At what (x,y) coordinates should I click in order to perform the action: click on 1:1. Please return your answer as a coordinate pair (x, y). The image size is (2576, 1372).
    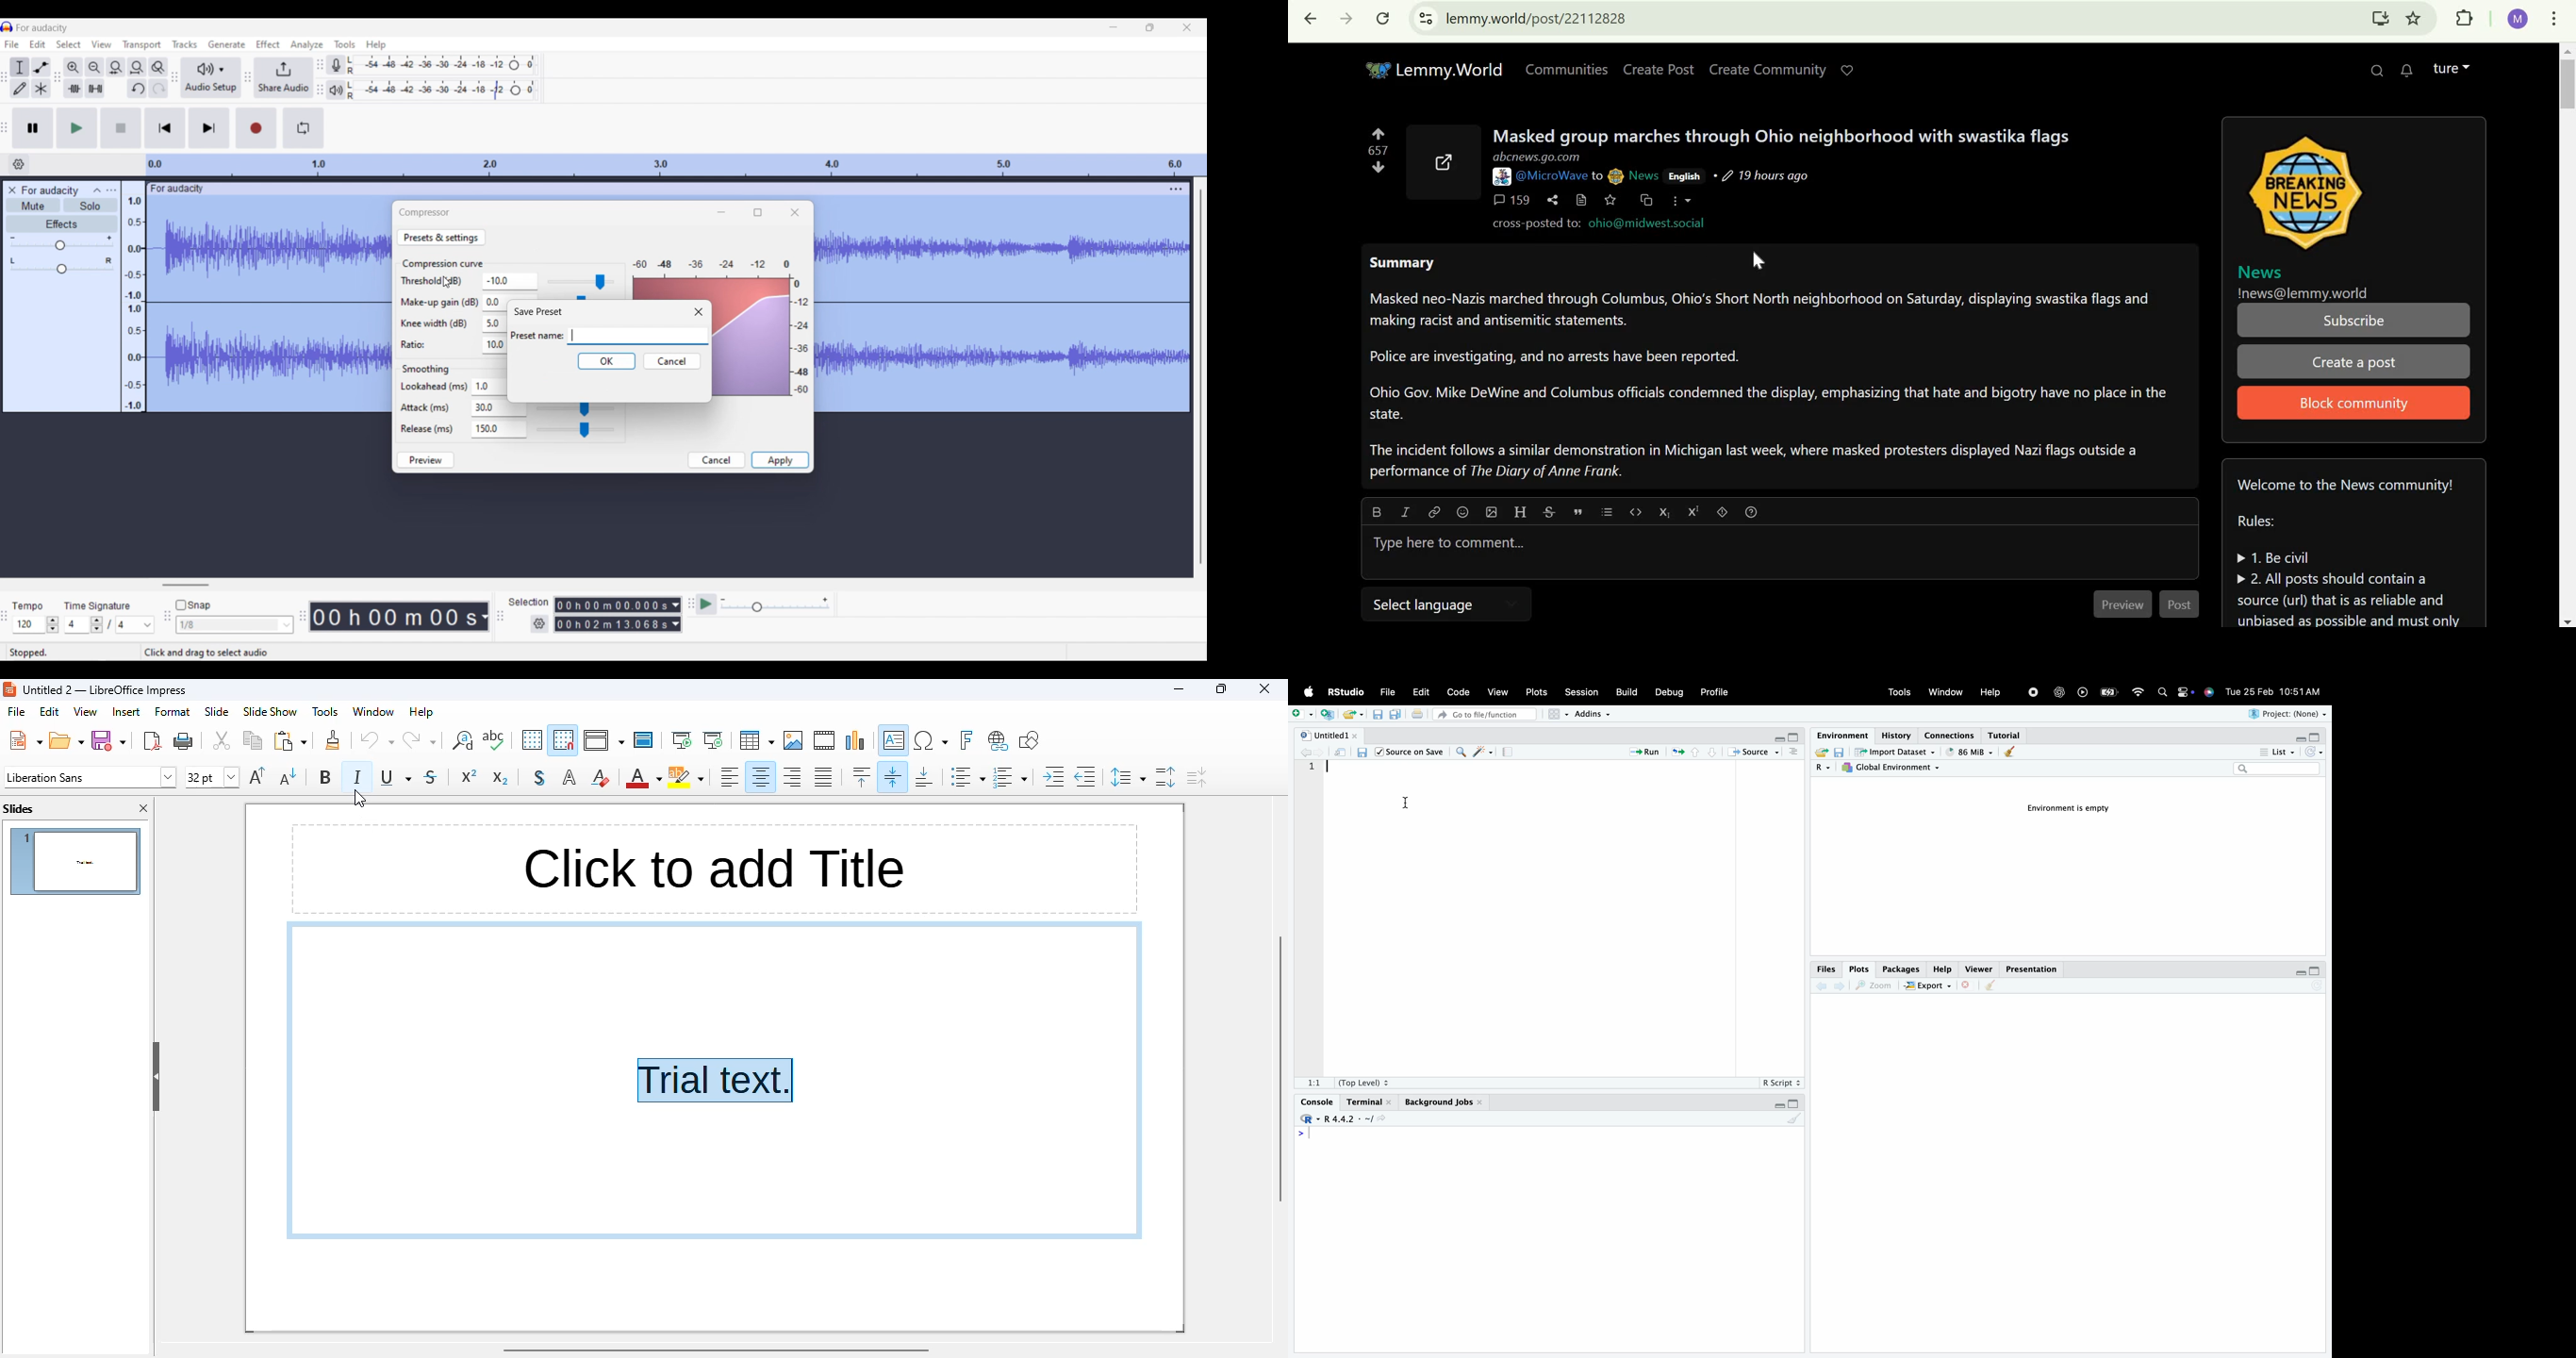
    Looking at the image, I should click on (1313, 1081).